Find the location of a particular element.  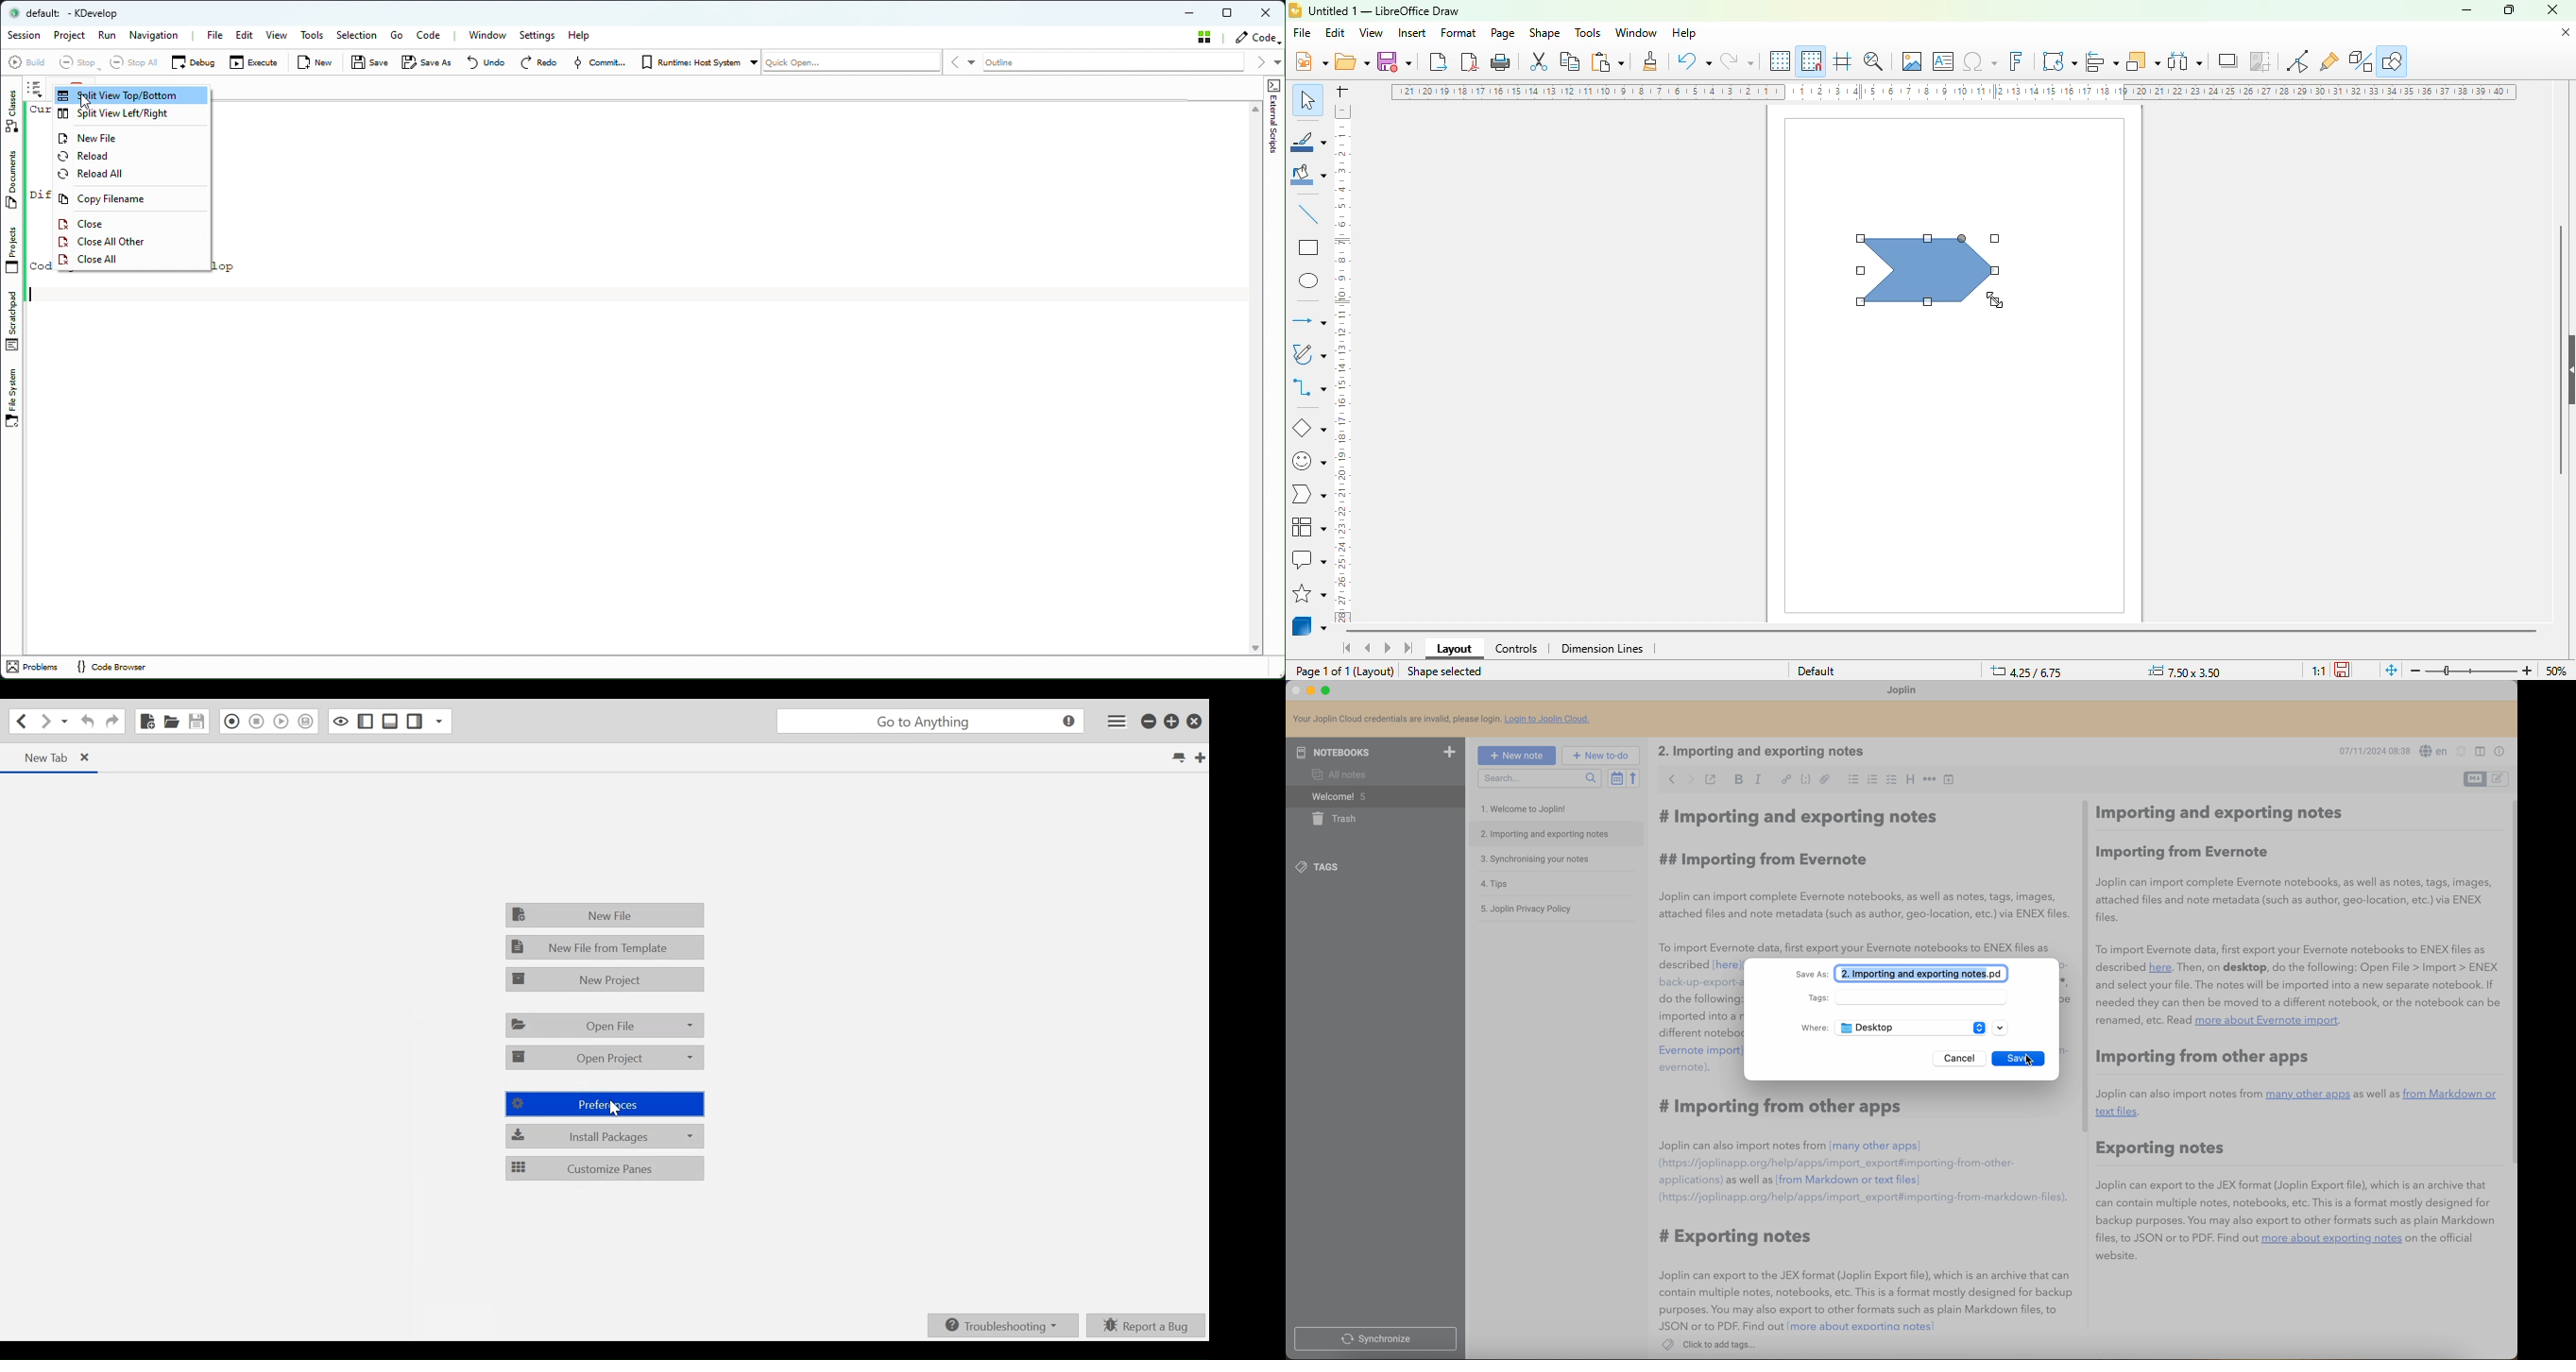

new to-do is located at coordinates (1604, 755).